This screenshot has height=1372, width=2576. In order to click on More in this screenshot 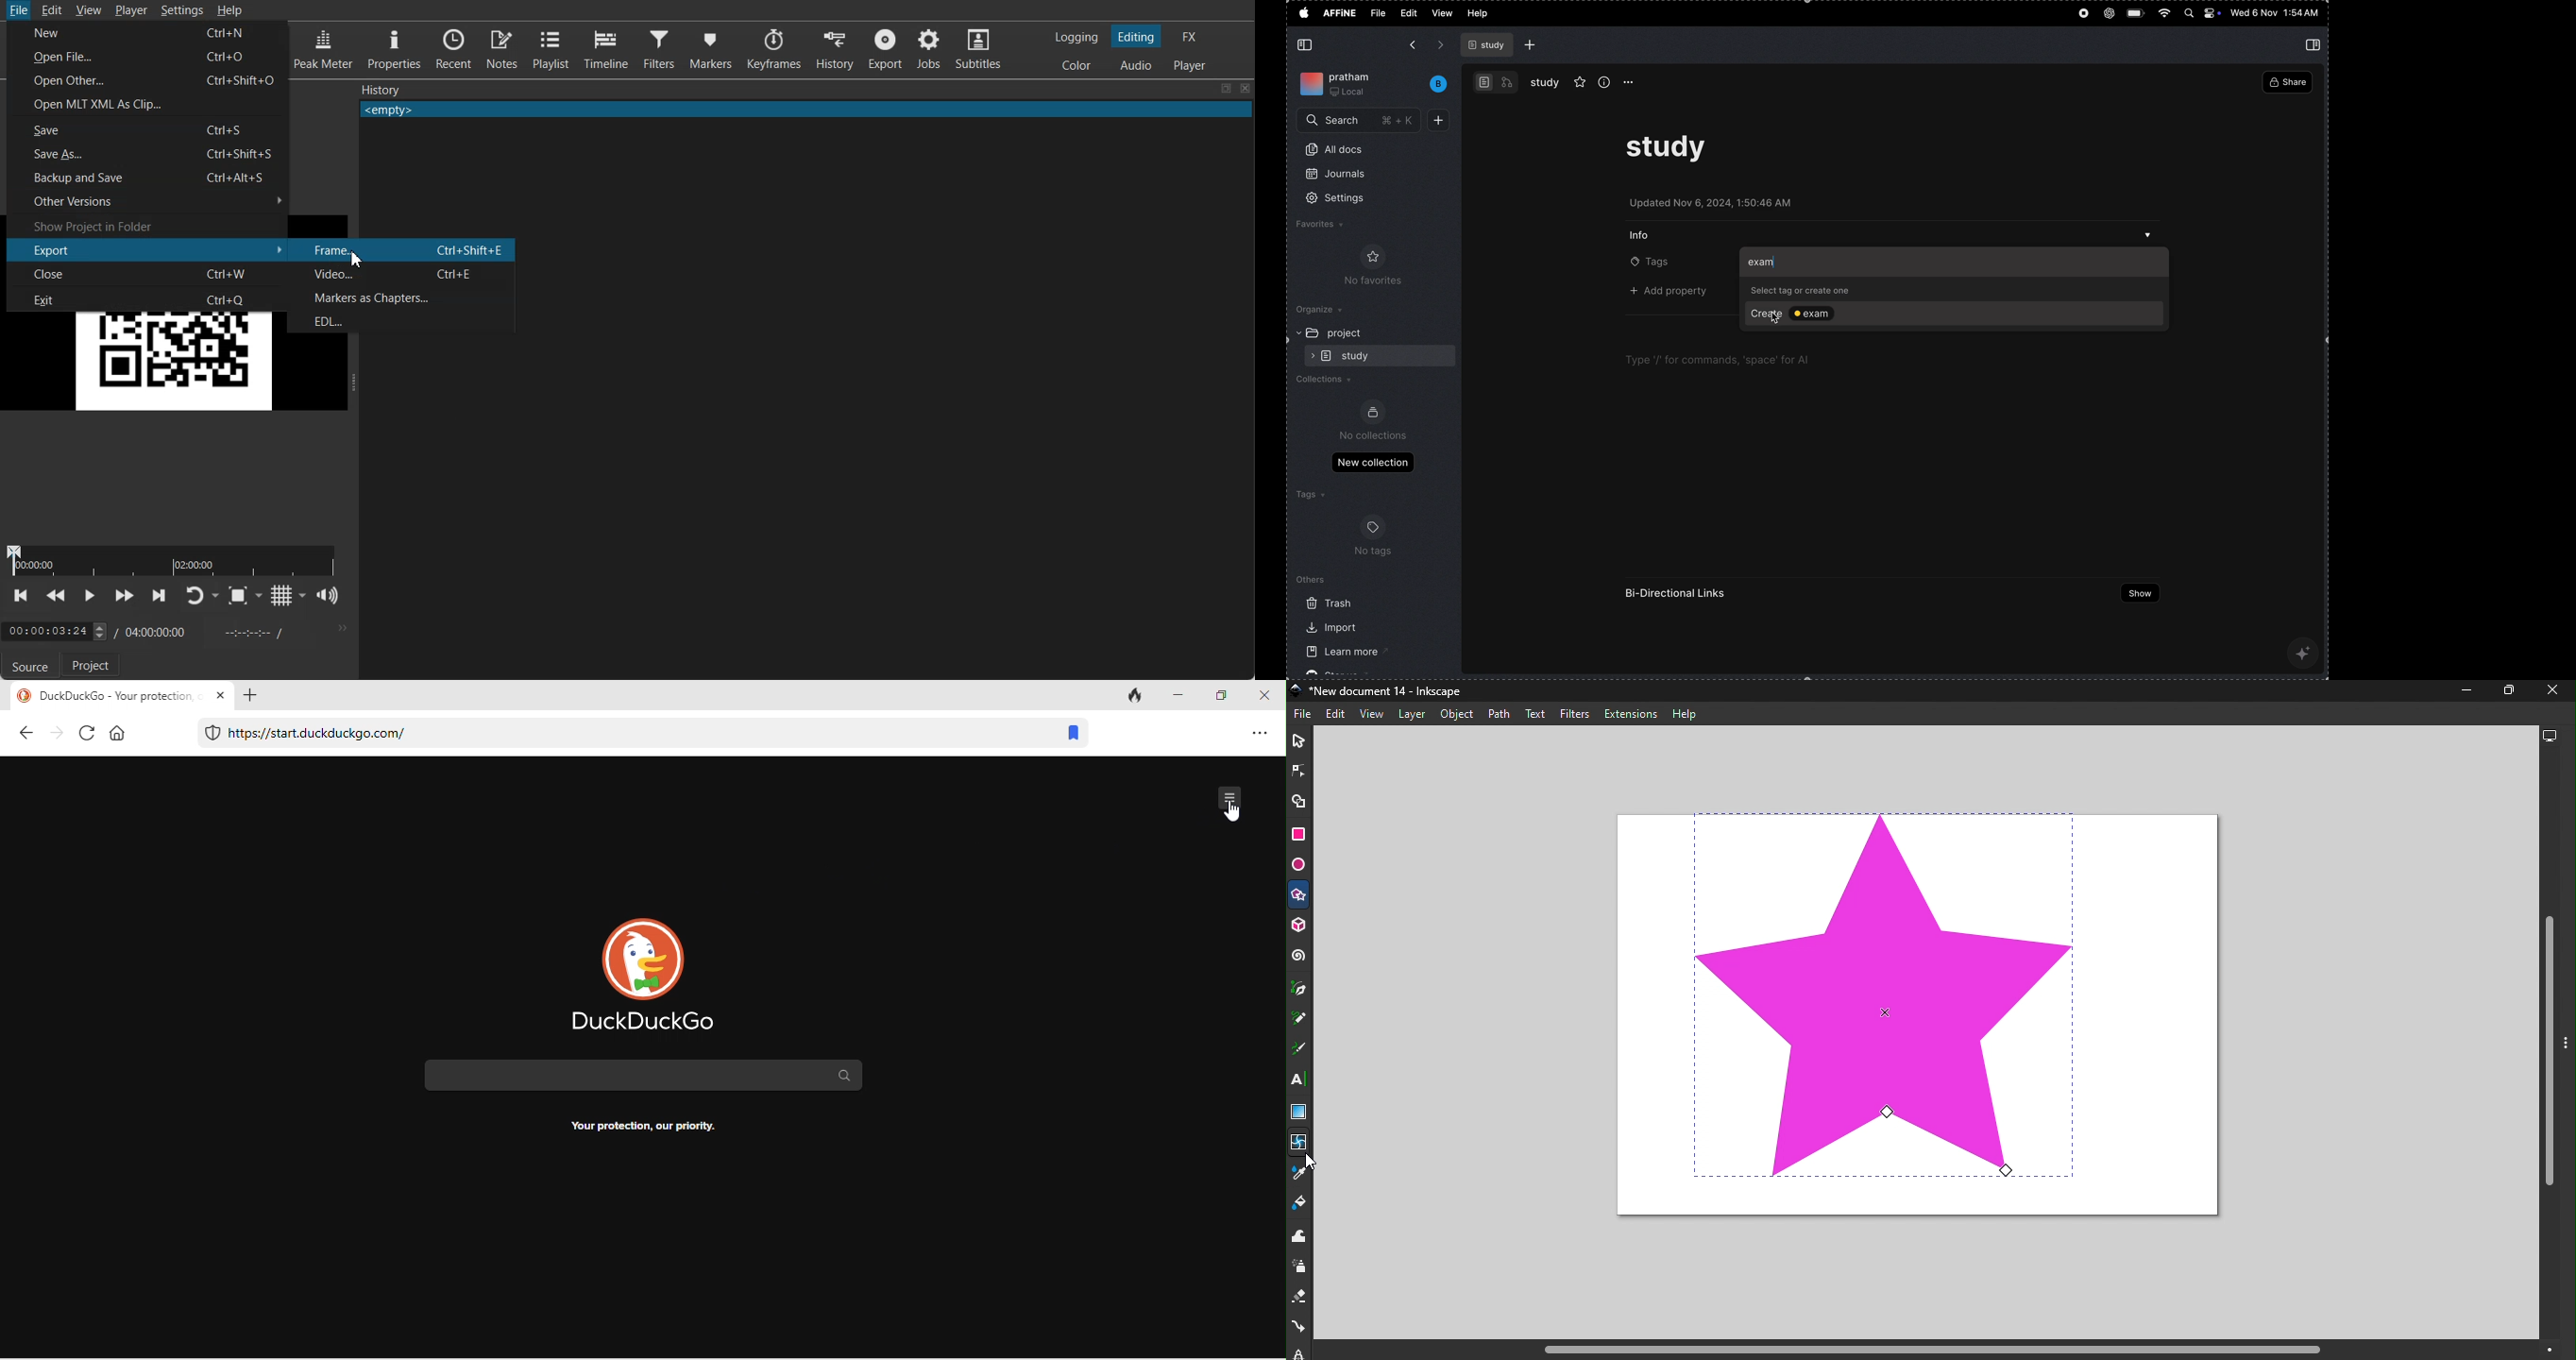, I will do `click(341, 628)`.